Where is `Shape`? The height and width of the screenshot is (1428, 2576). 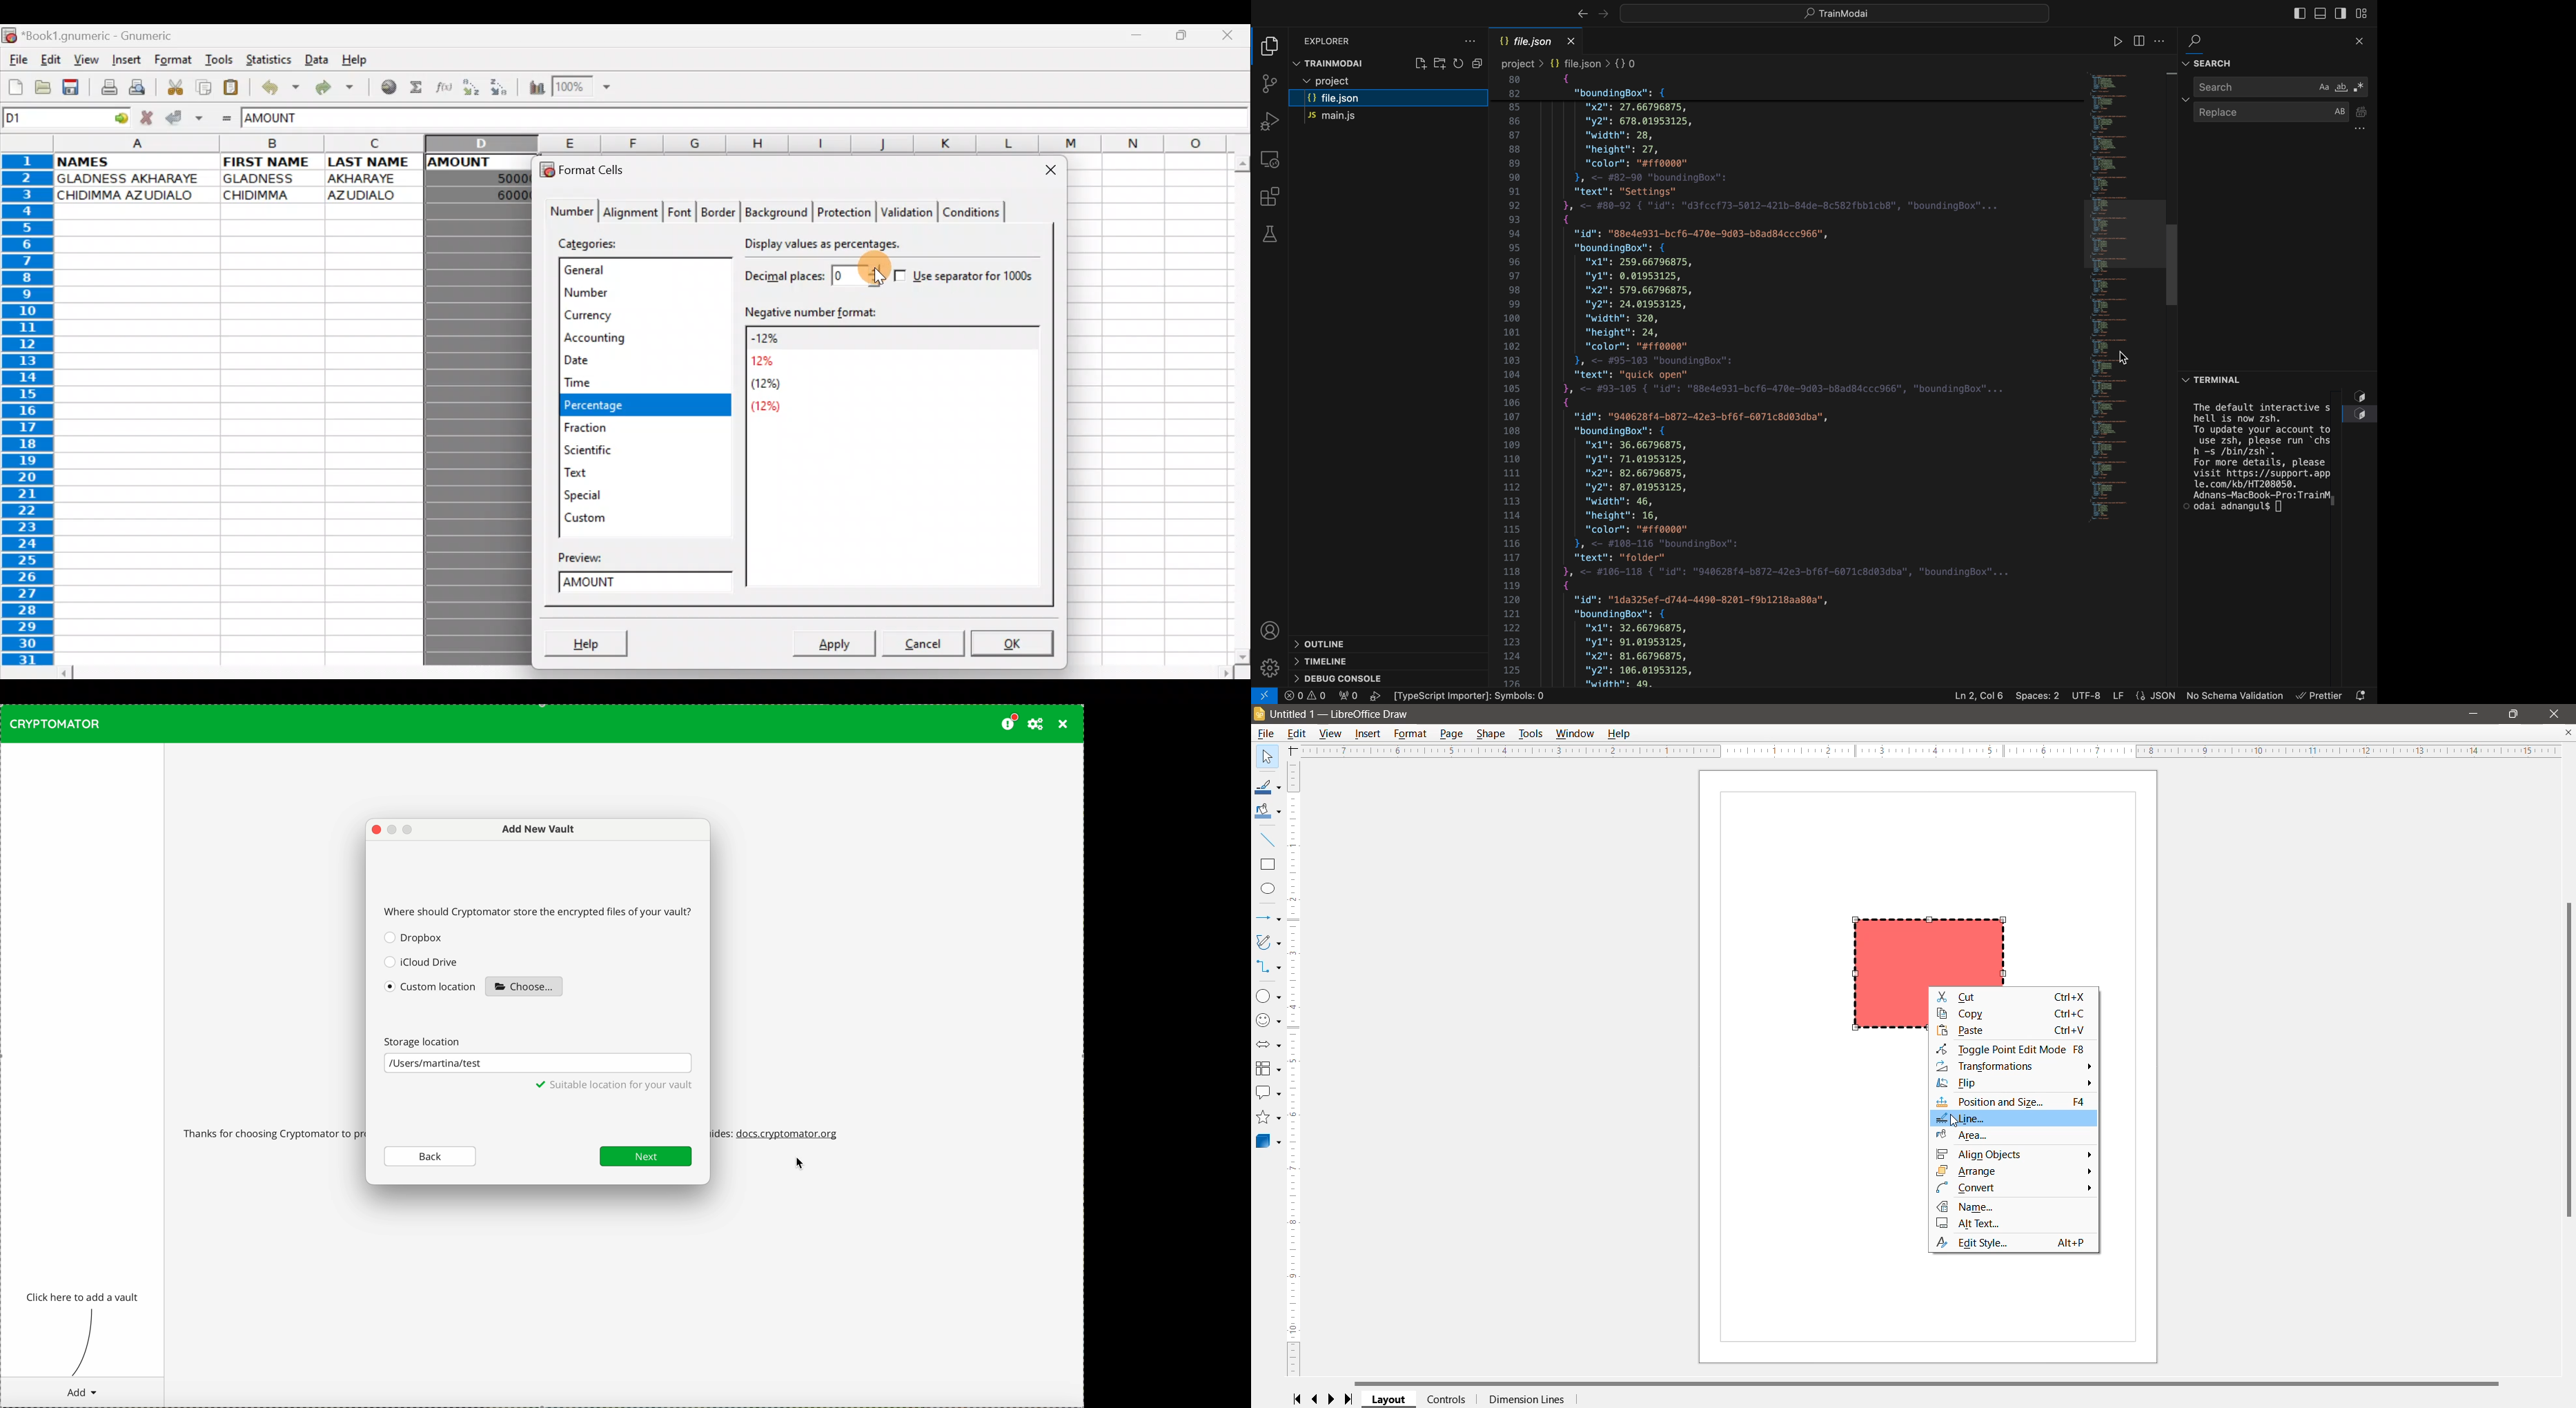 Shape is located at coordinates (1492, 734).